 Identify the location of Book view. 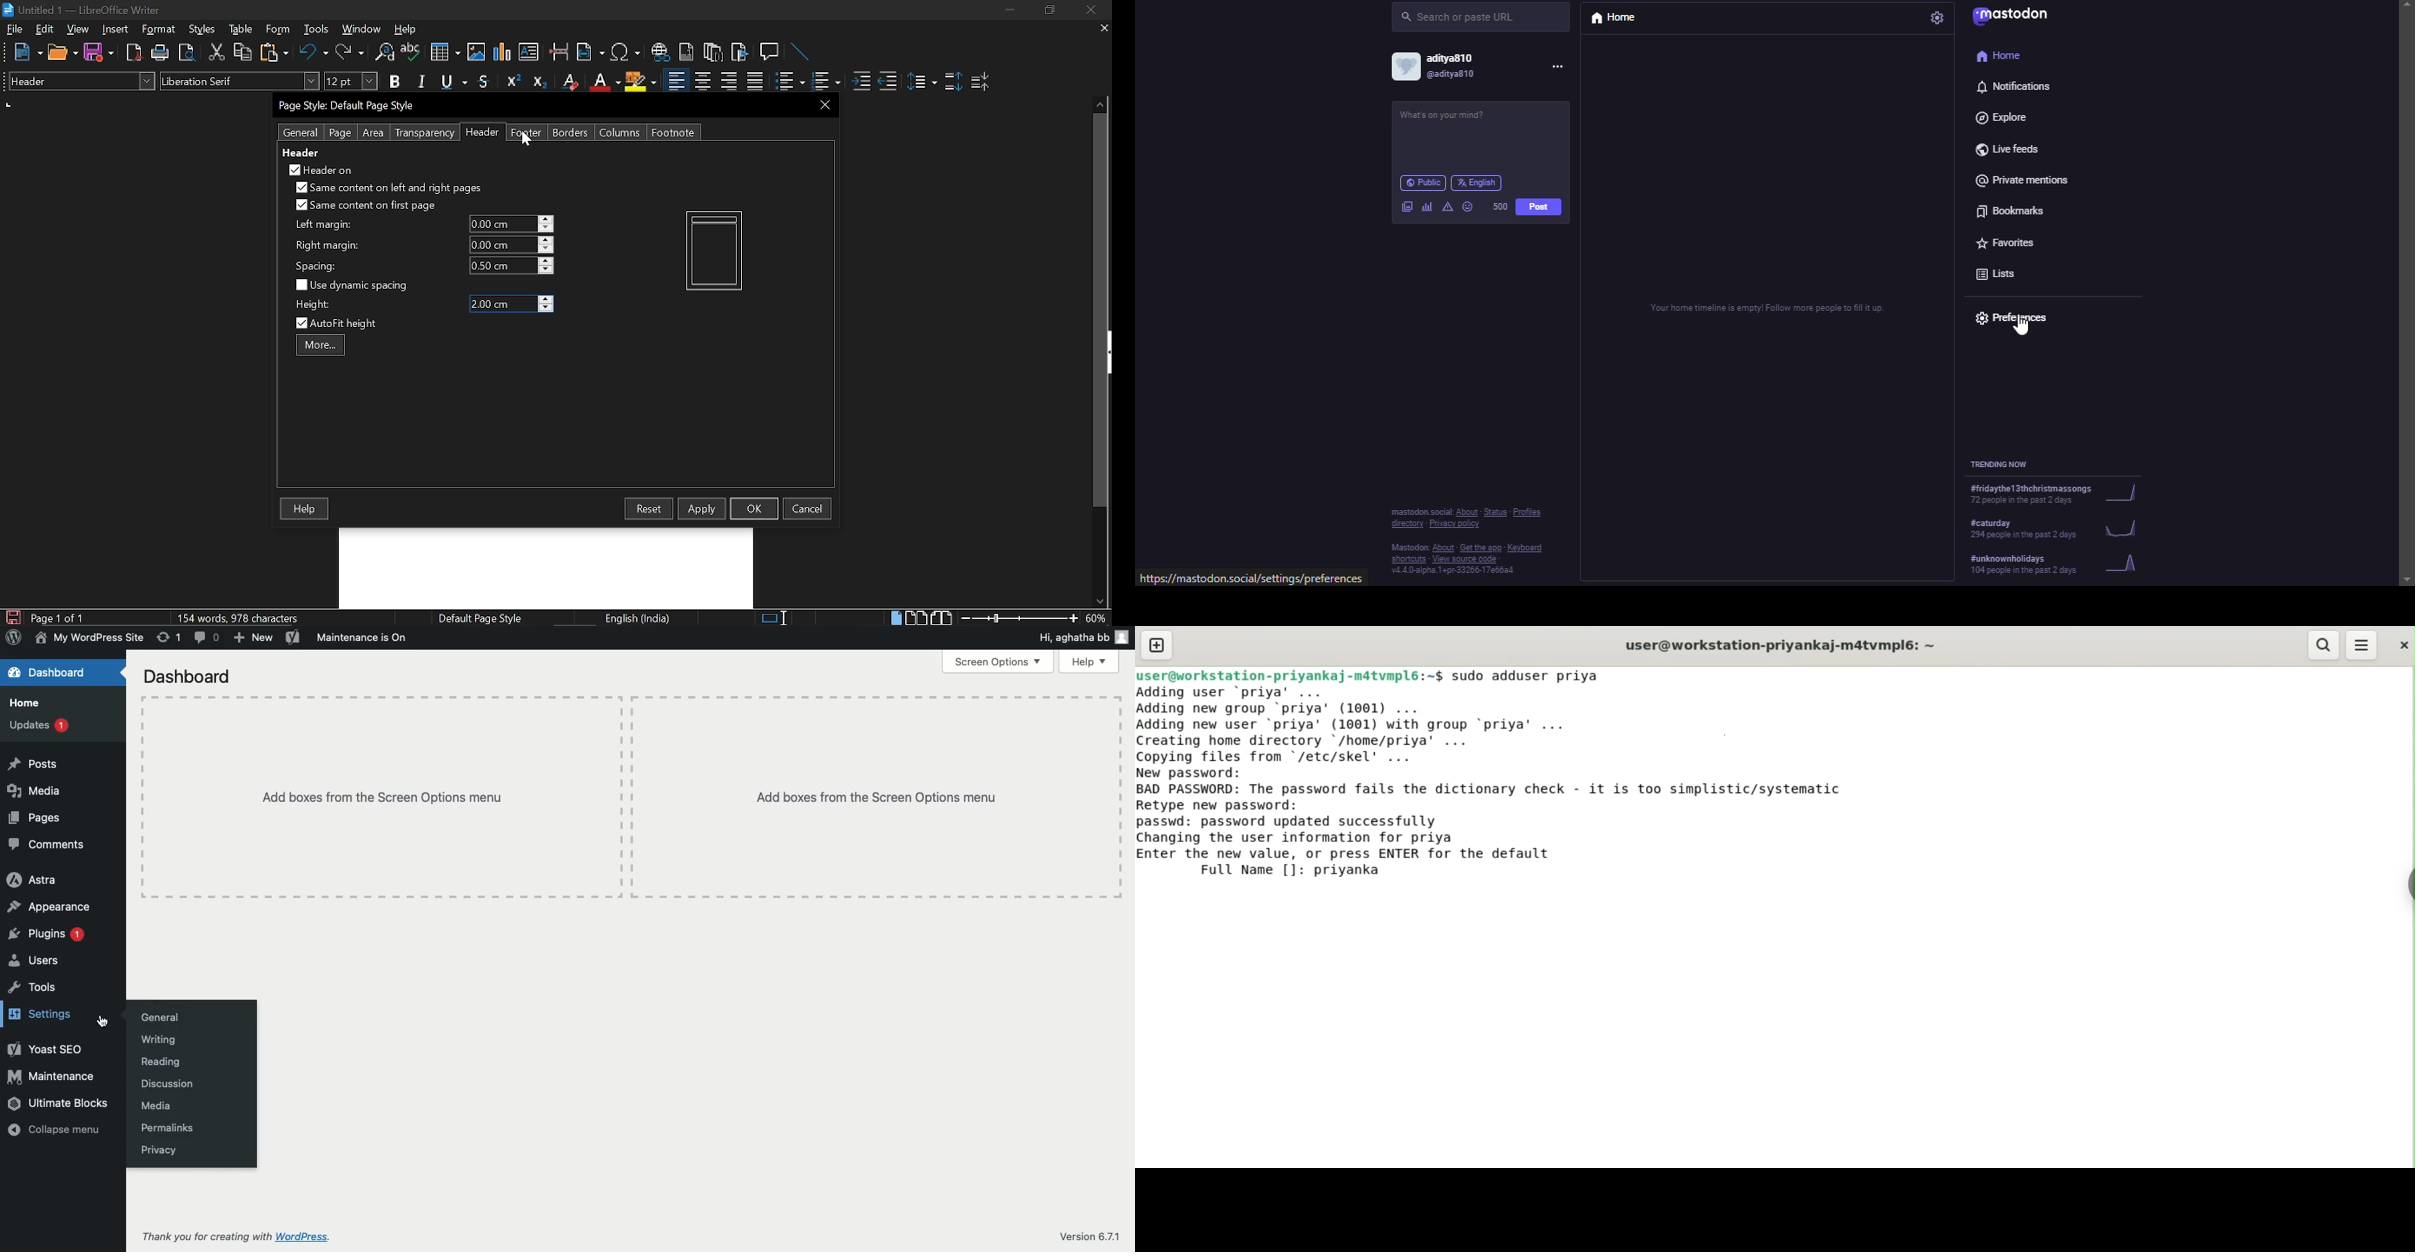
(944, 617).